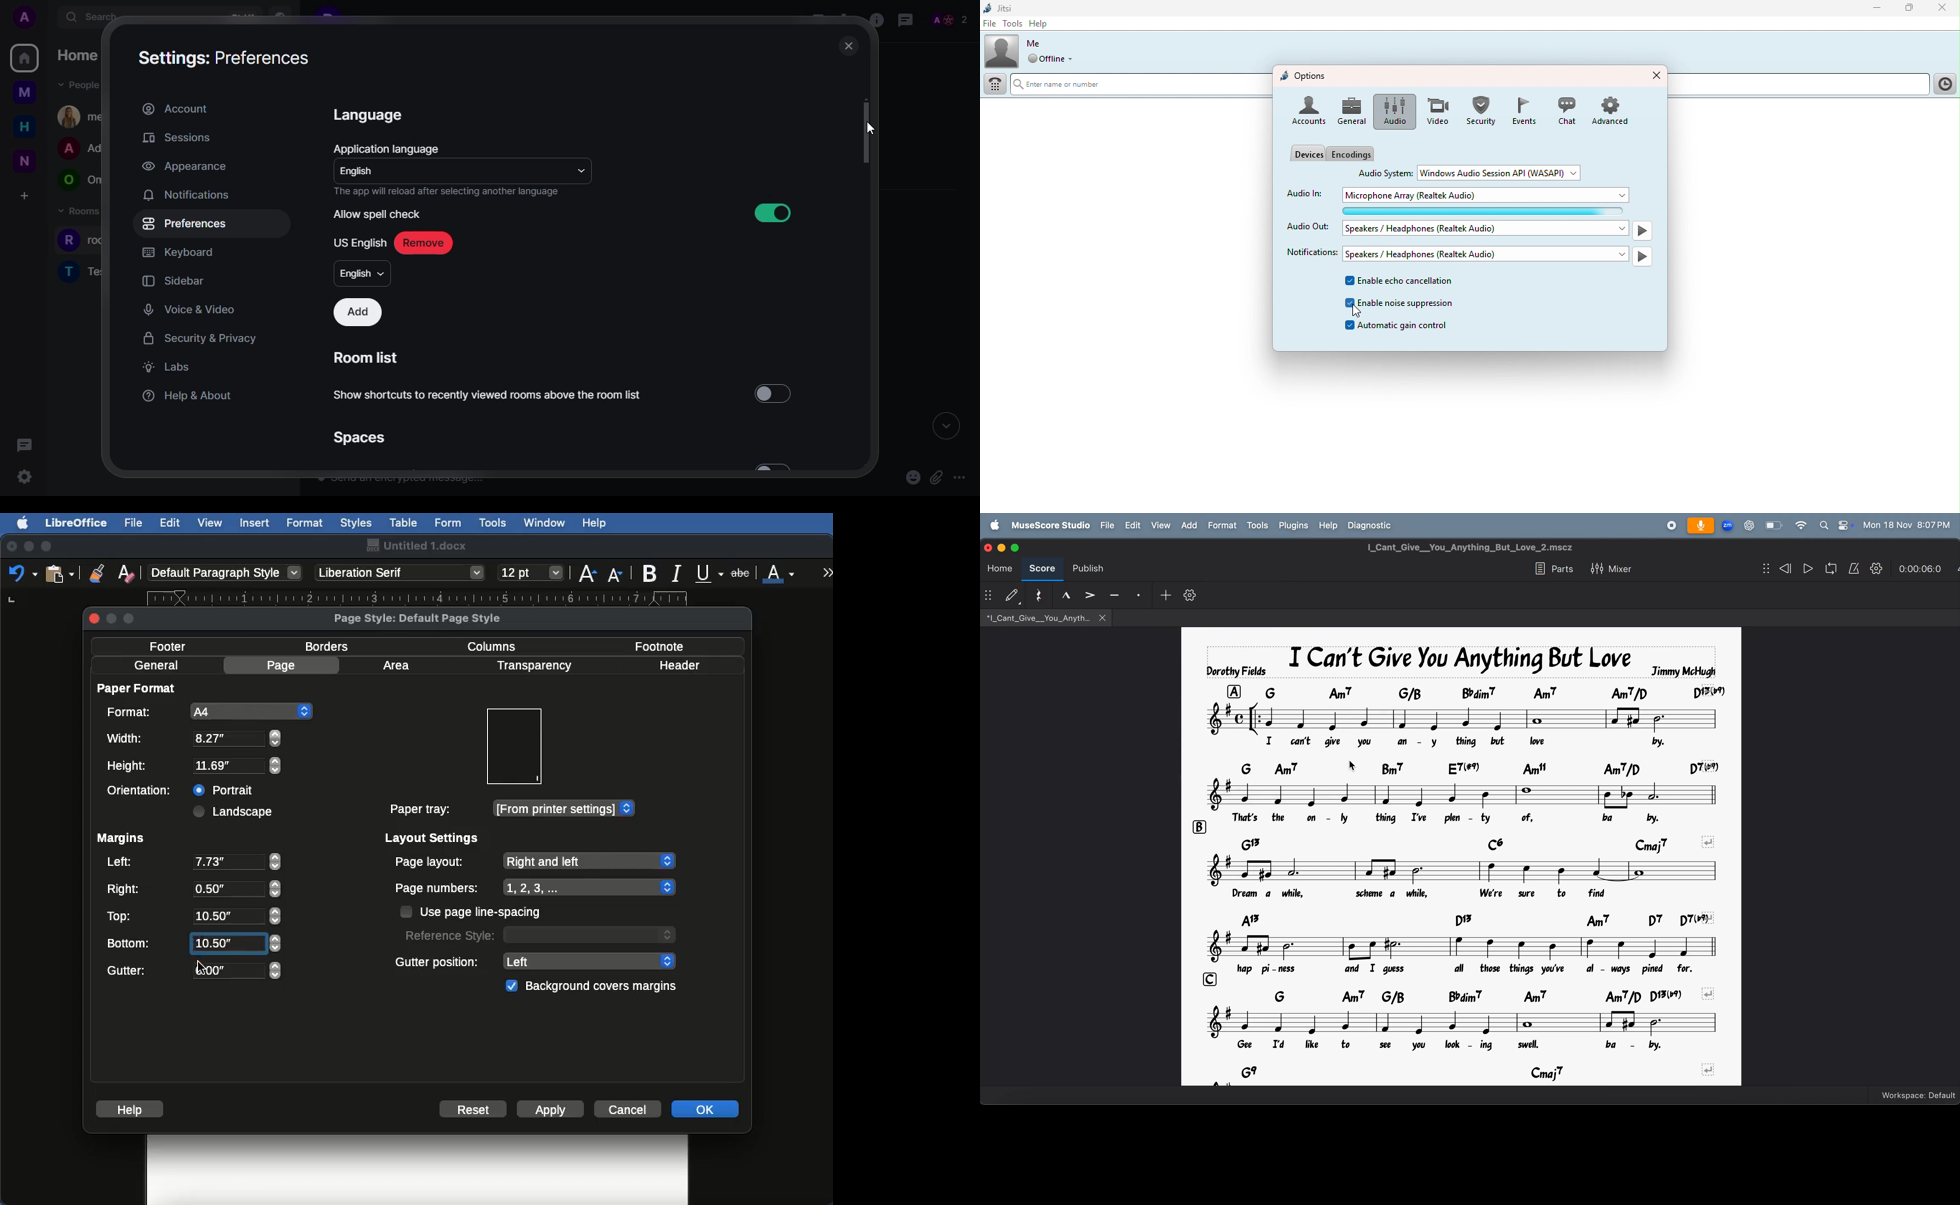 The height and width of the screenshot is (1232, 1960). I want to click on Devices, so click(1306, 153).